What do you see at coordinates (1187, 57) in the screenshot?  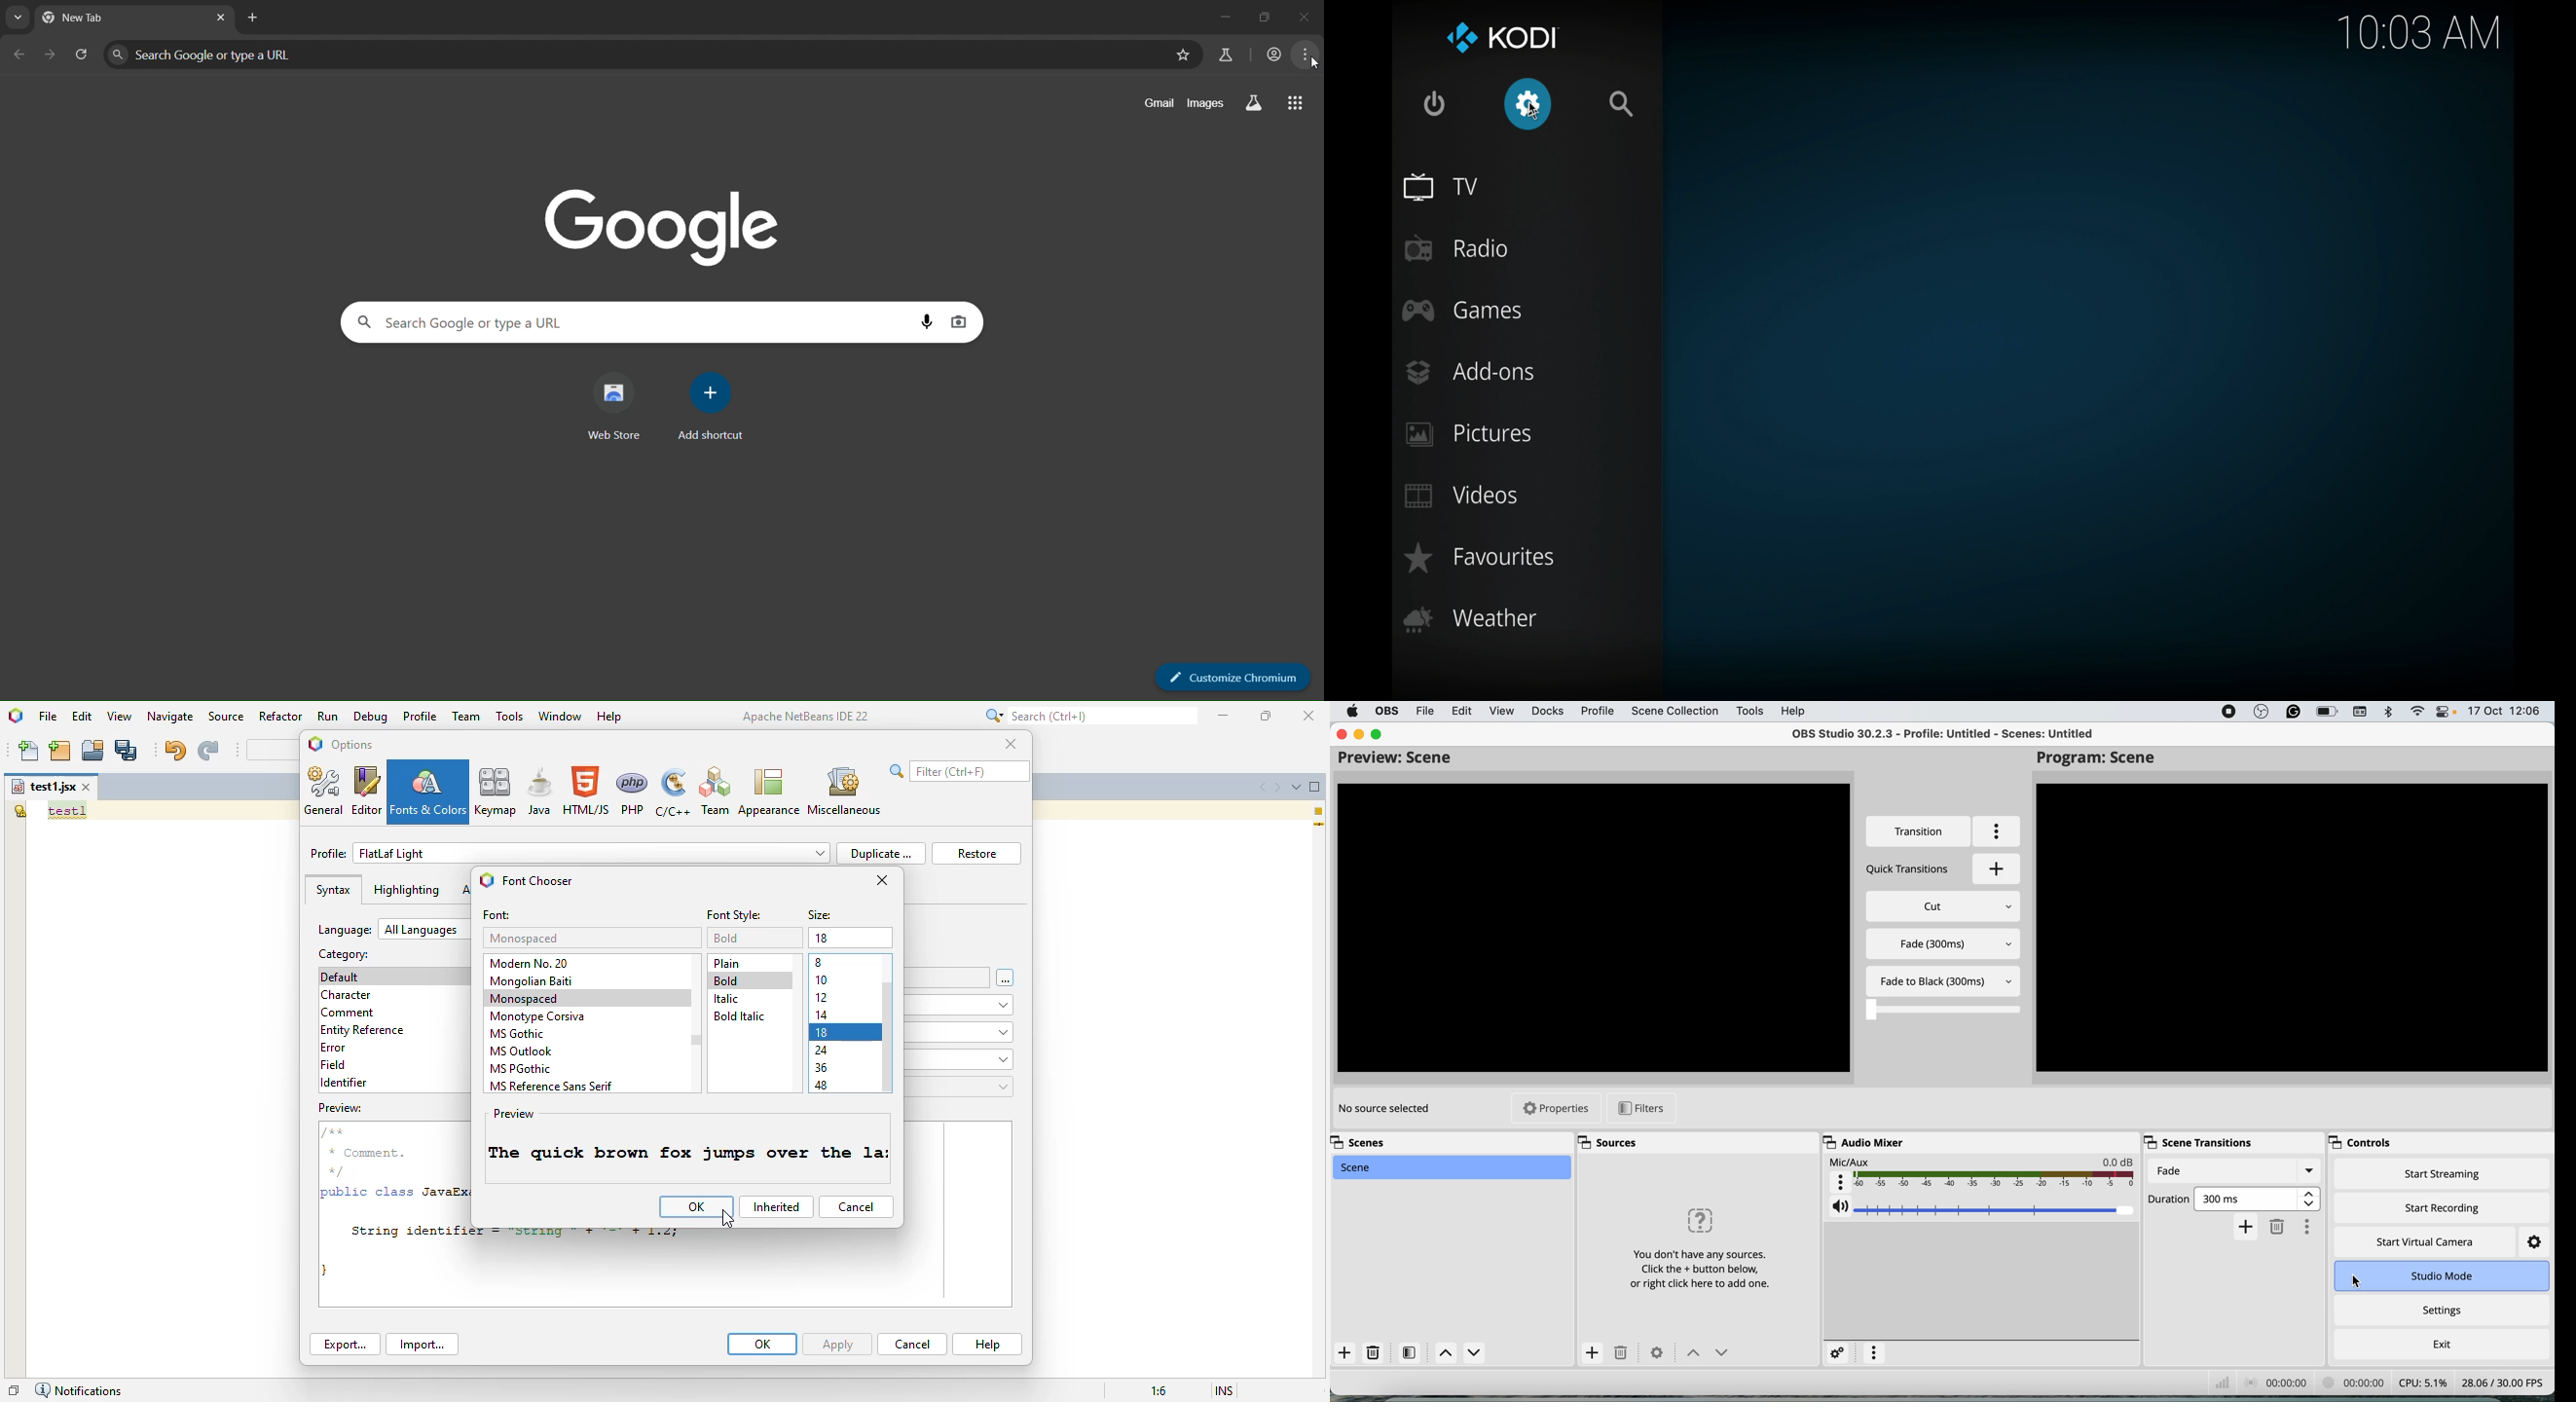 I see `bookmark page` at bounding box center [1187, 57].